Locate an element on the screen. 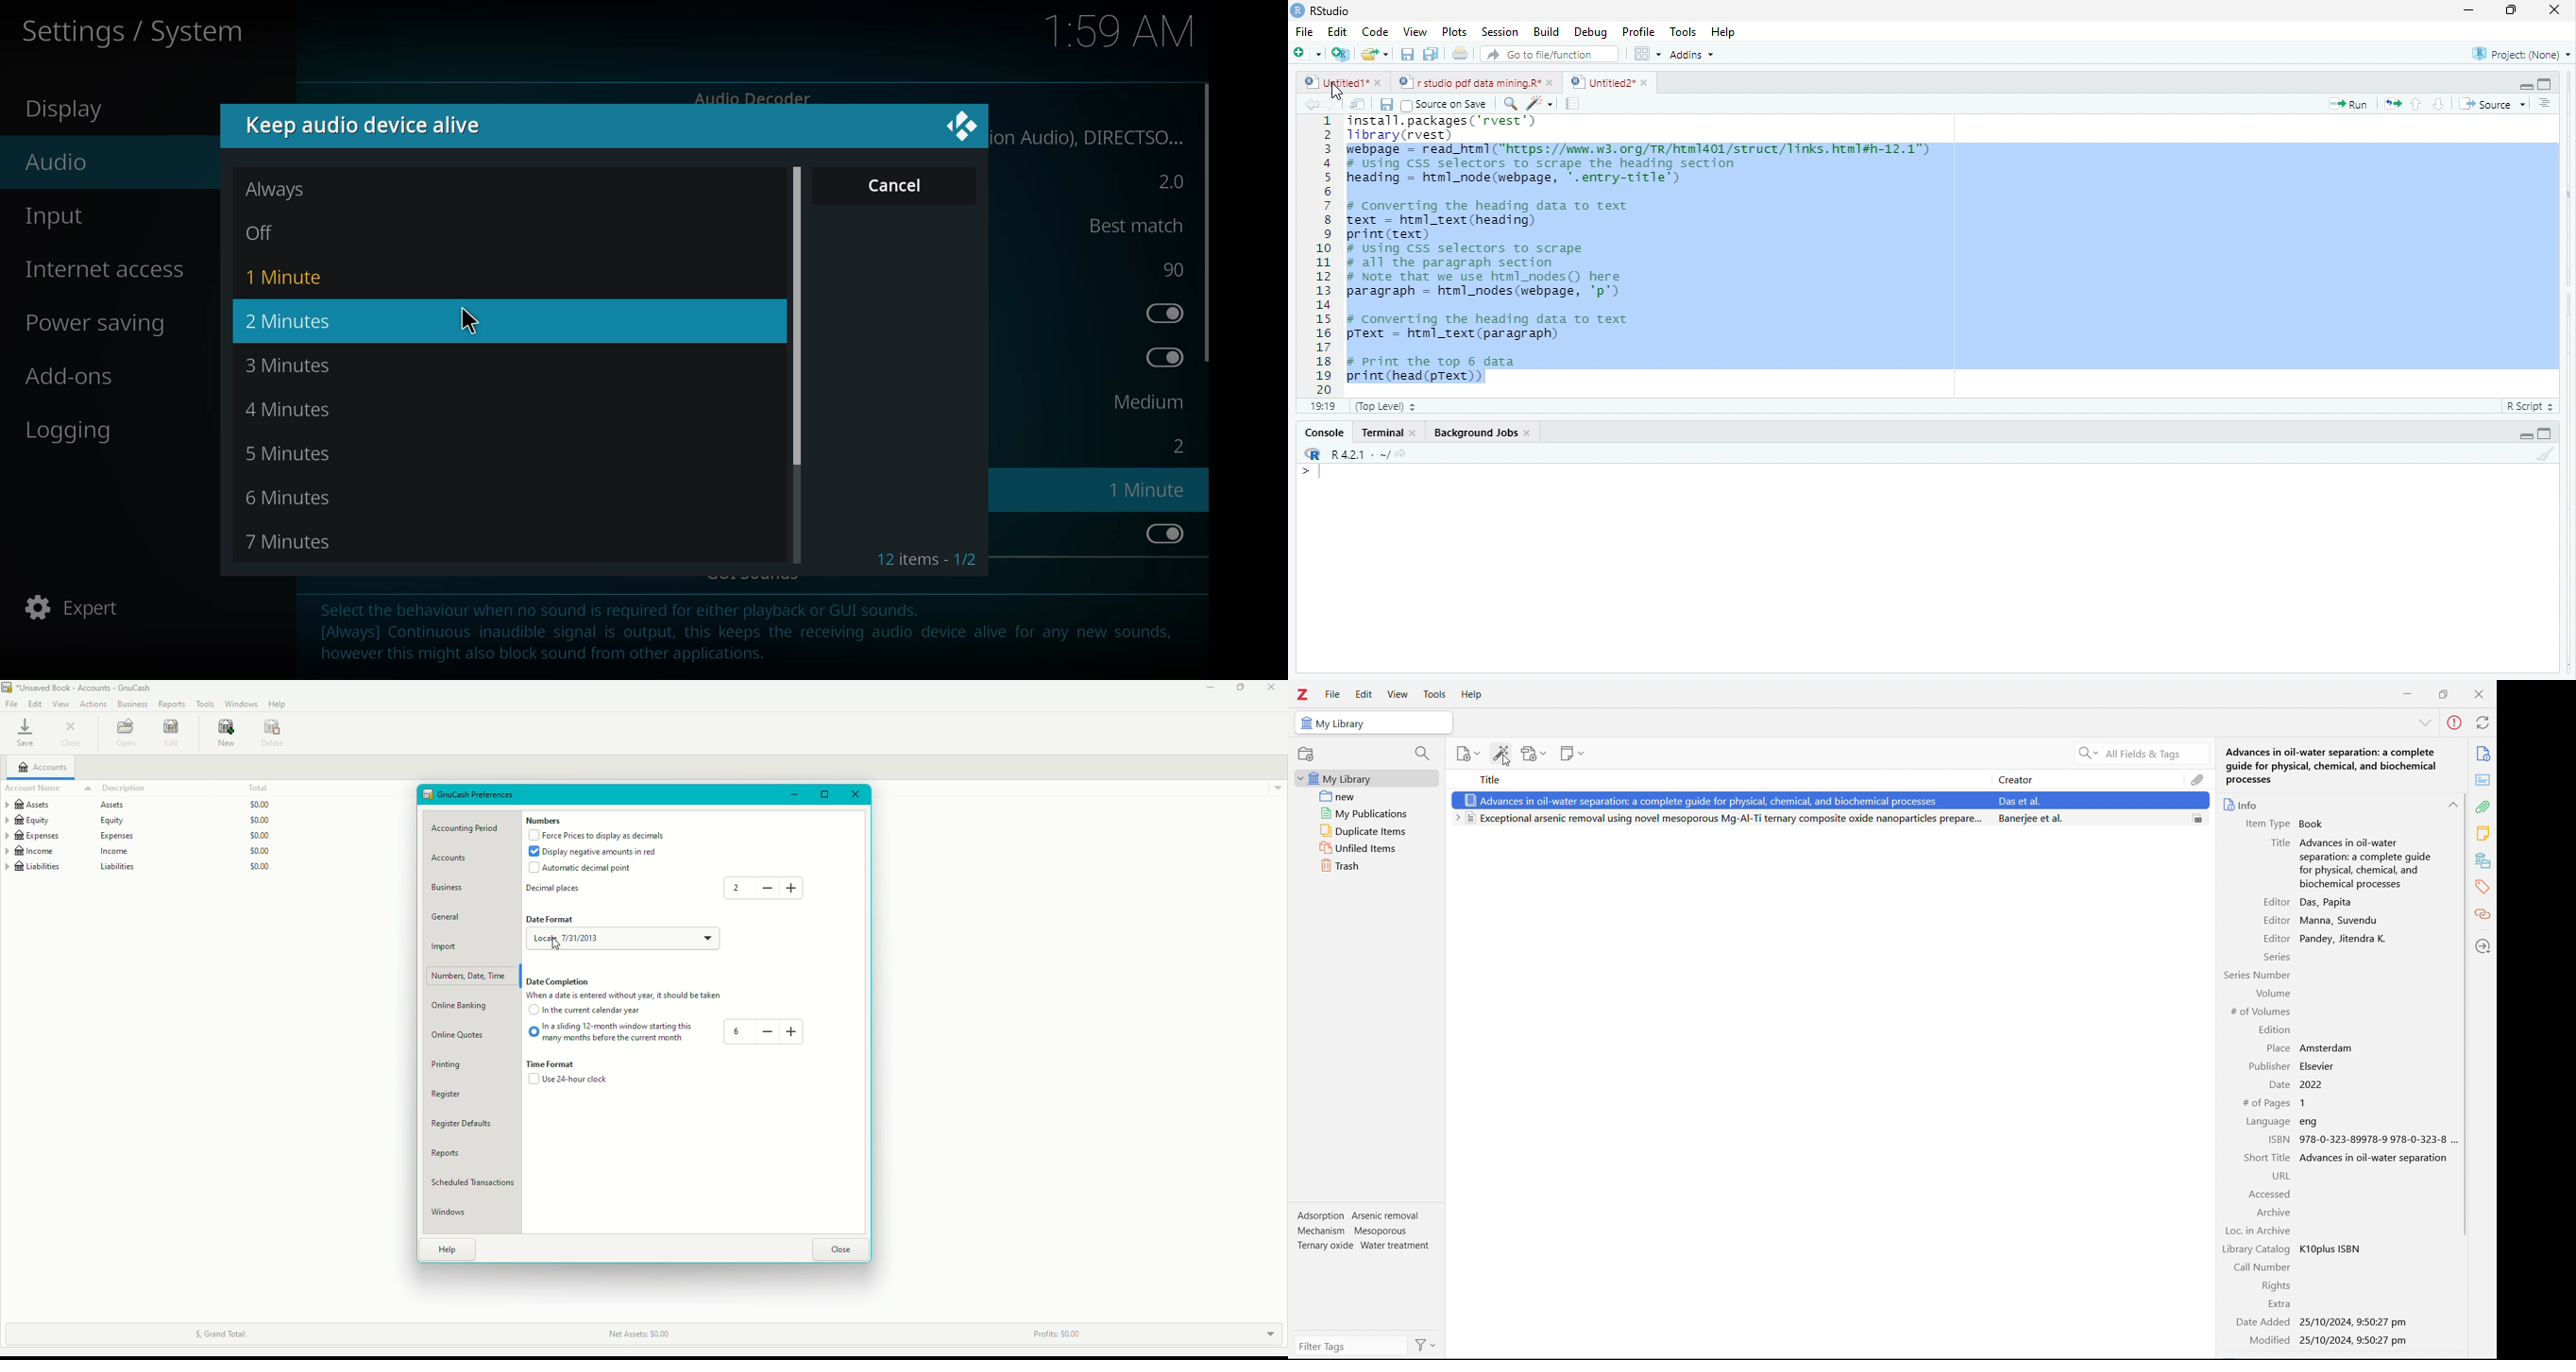 This screenshot has height=1372, width=2576. (top Level) is located at coordinates (1386, 406).